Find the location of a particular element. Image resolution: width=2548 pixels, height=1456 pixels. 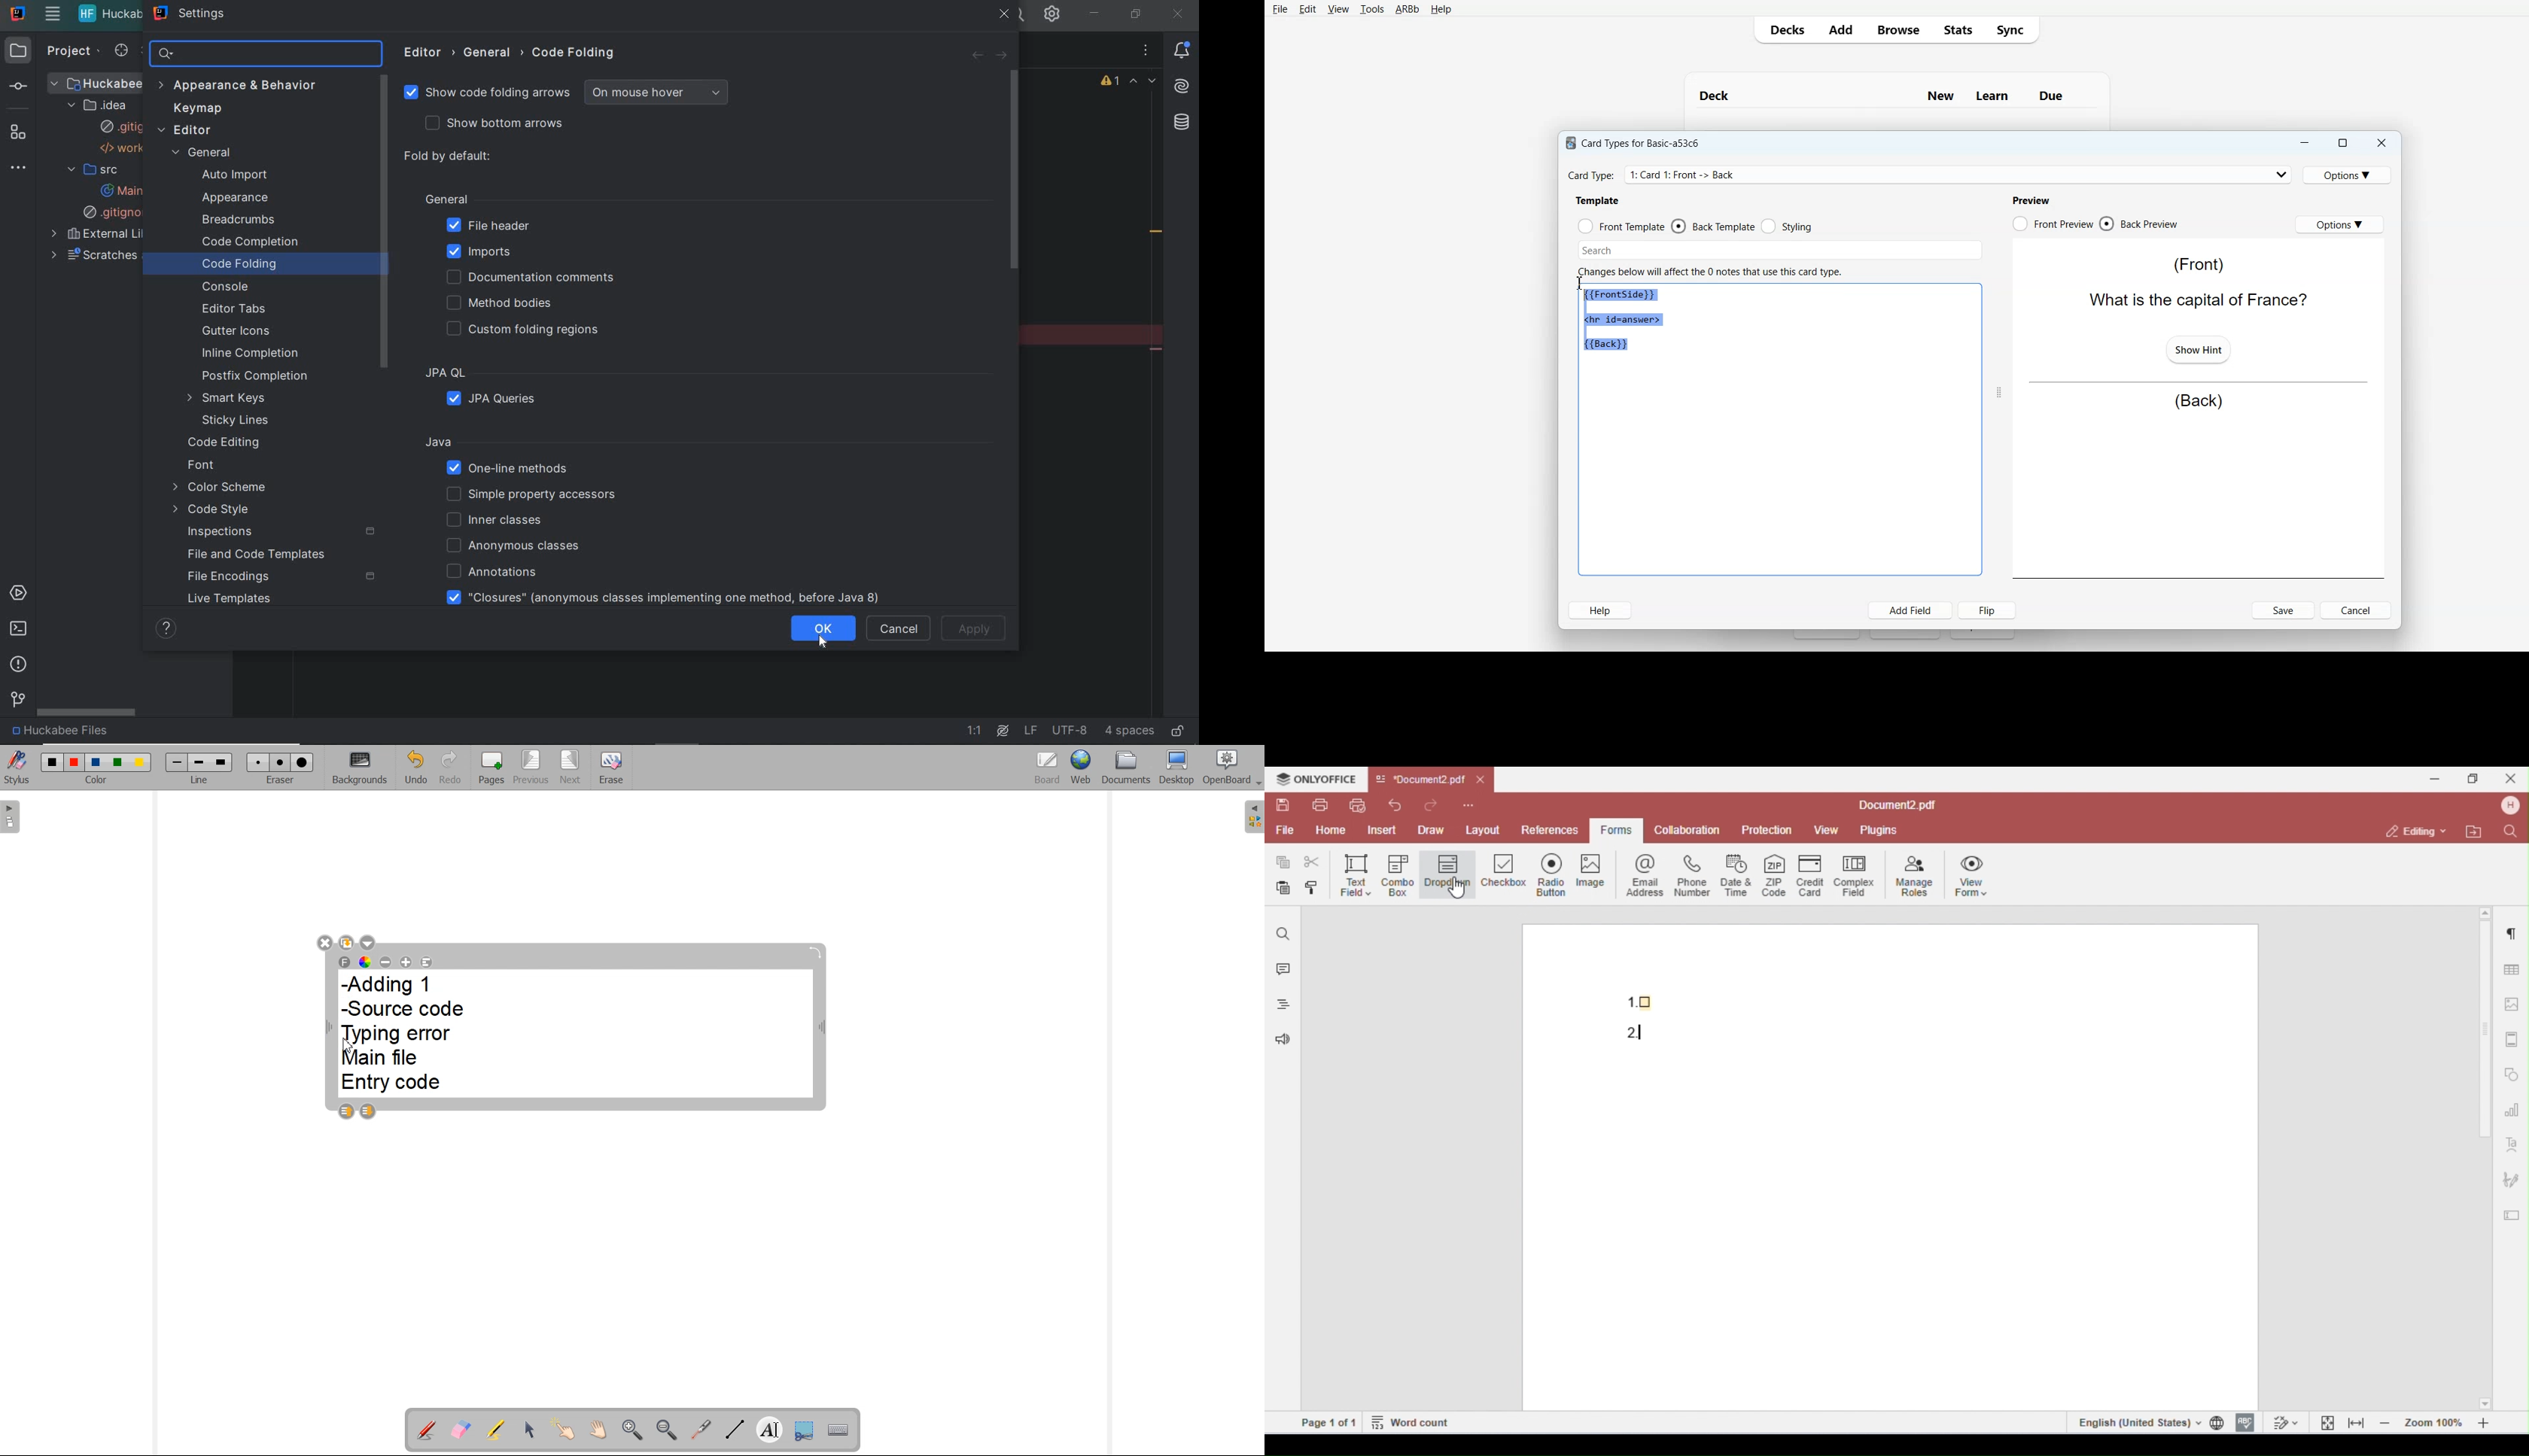

"closures" is located at coordinates (663, 597).